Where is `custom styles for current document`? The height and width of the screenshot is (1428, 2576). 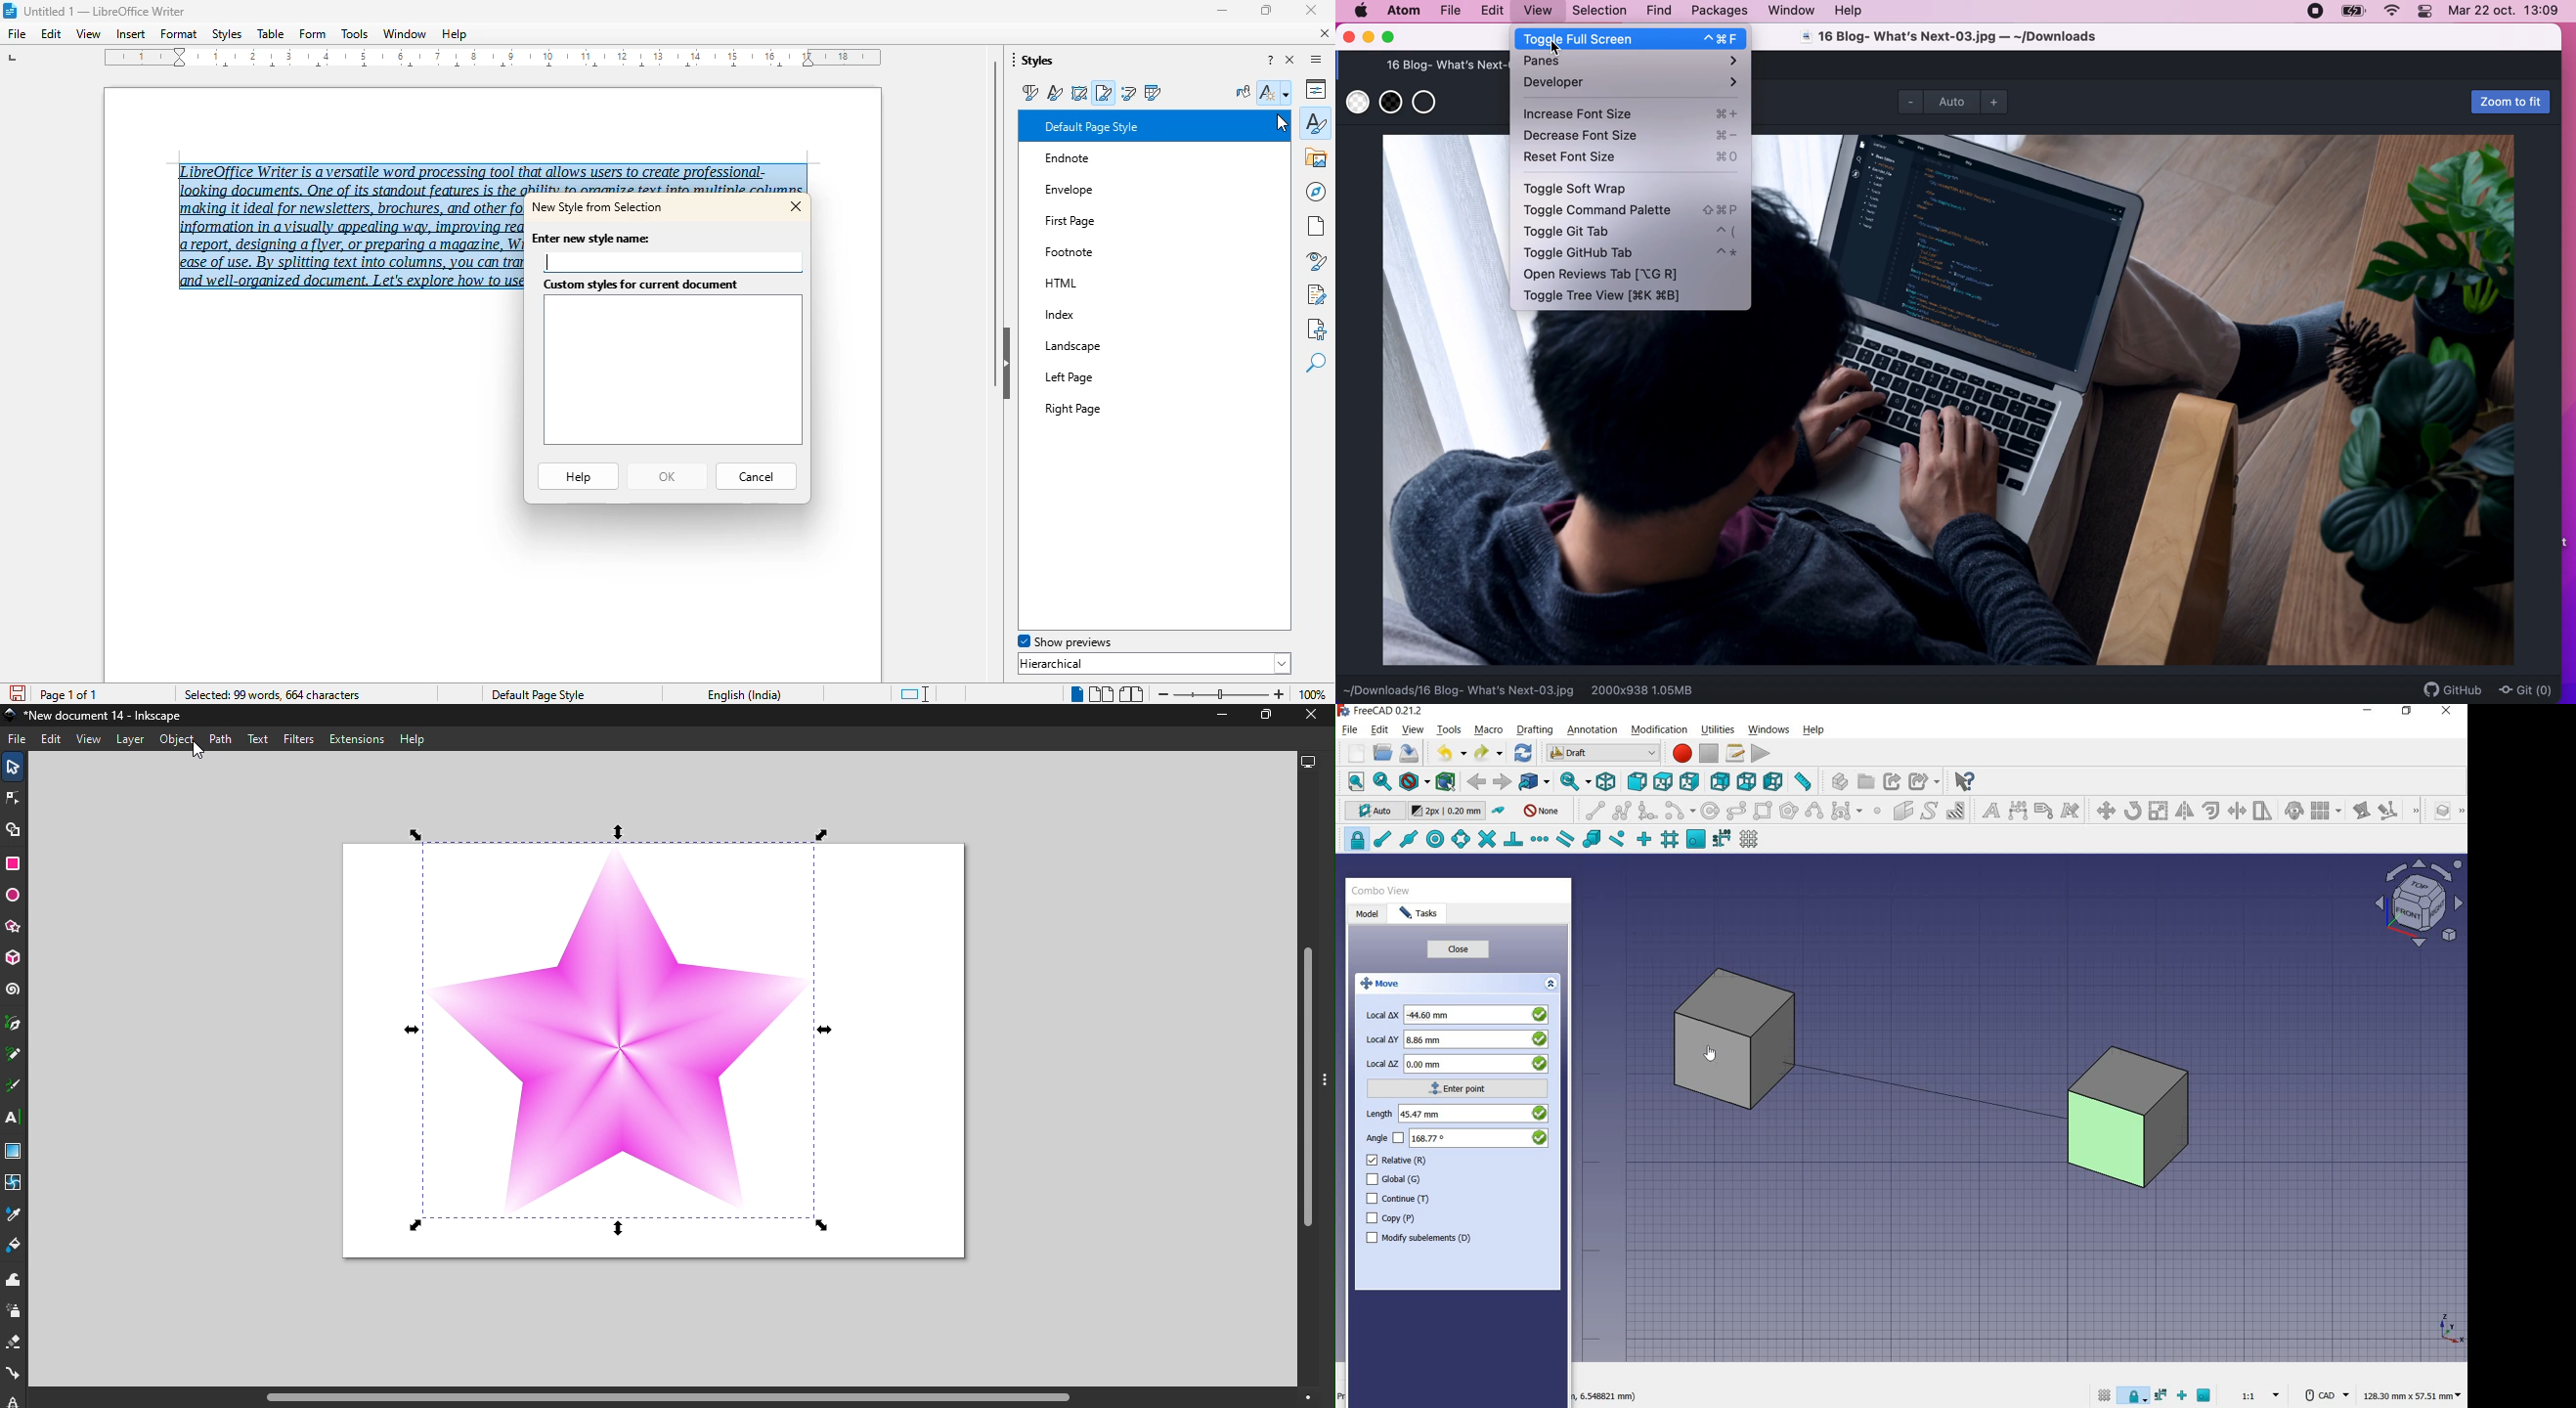
custom styles for current document is located at coordinates (641, 286).